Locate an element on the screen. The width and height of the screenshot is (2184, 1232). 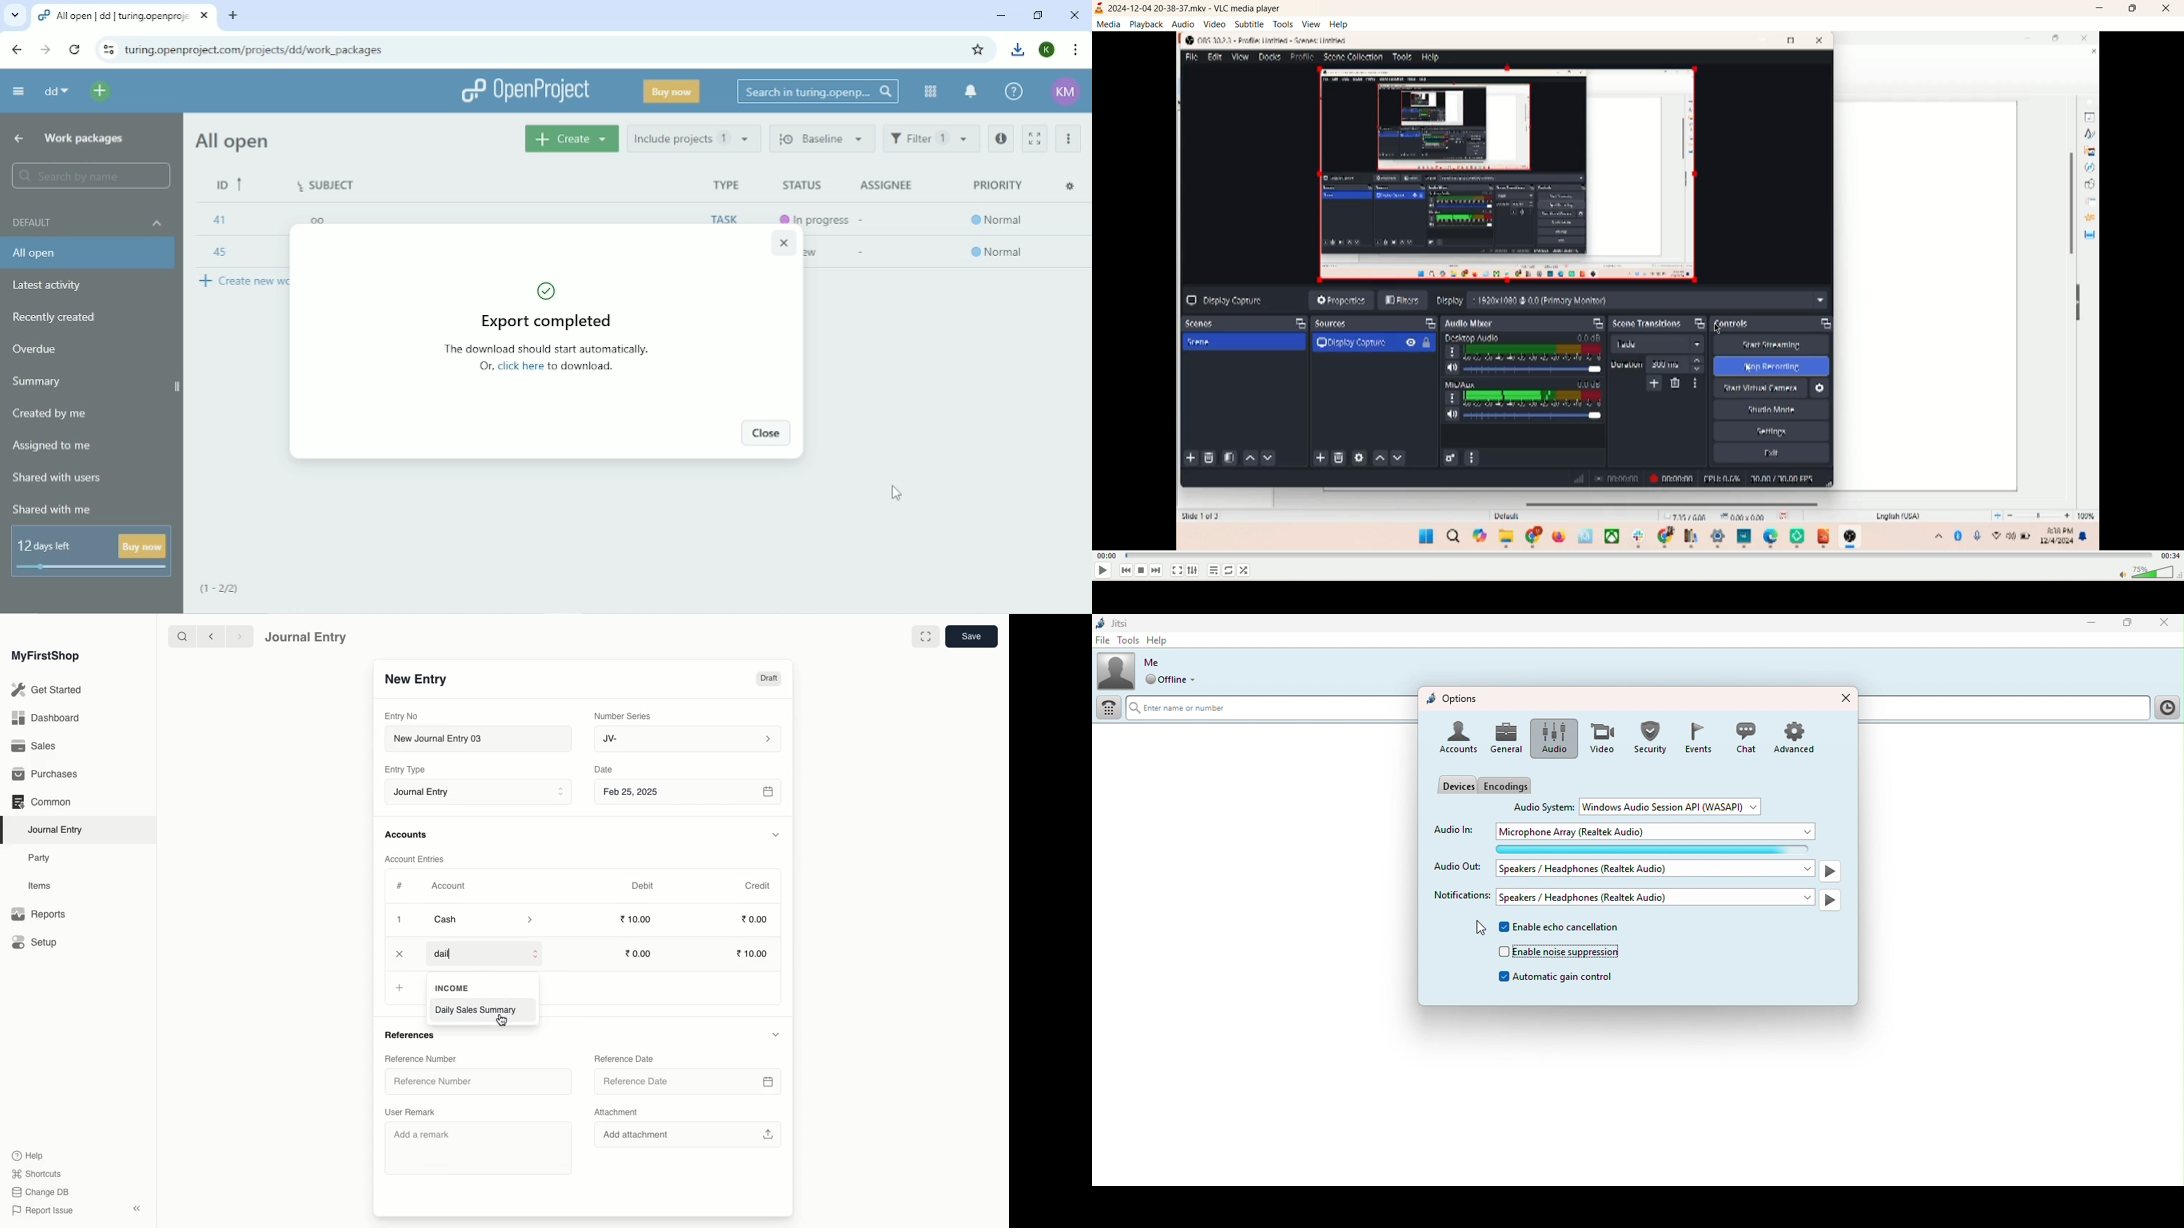
Level bar is located at coordinates (1660, 849).